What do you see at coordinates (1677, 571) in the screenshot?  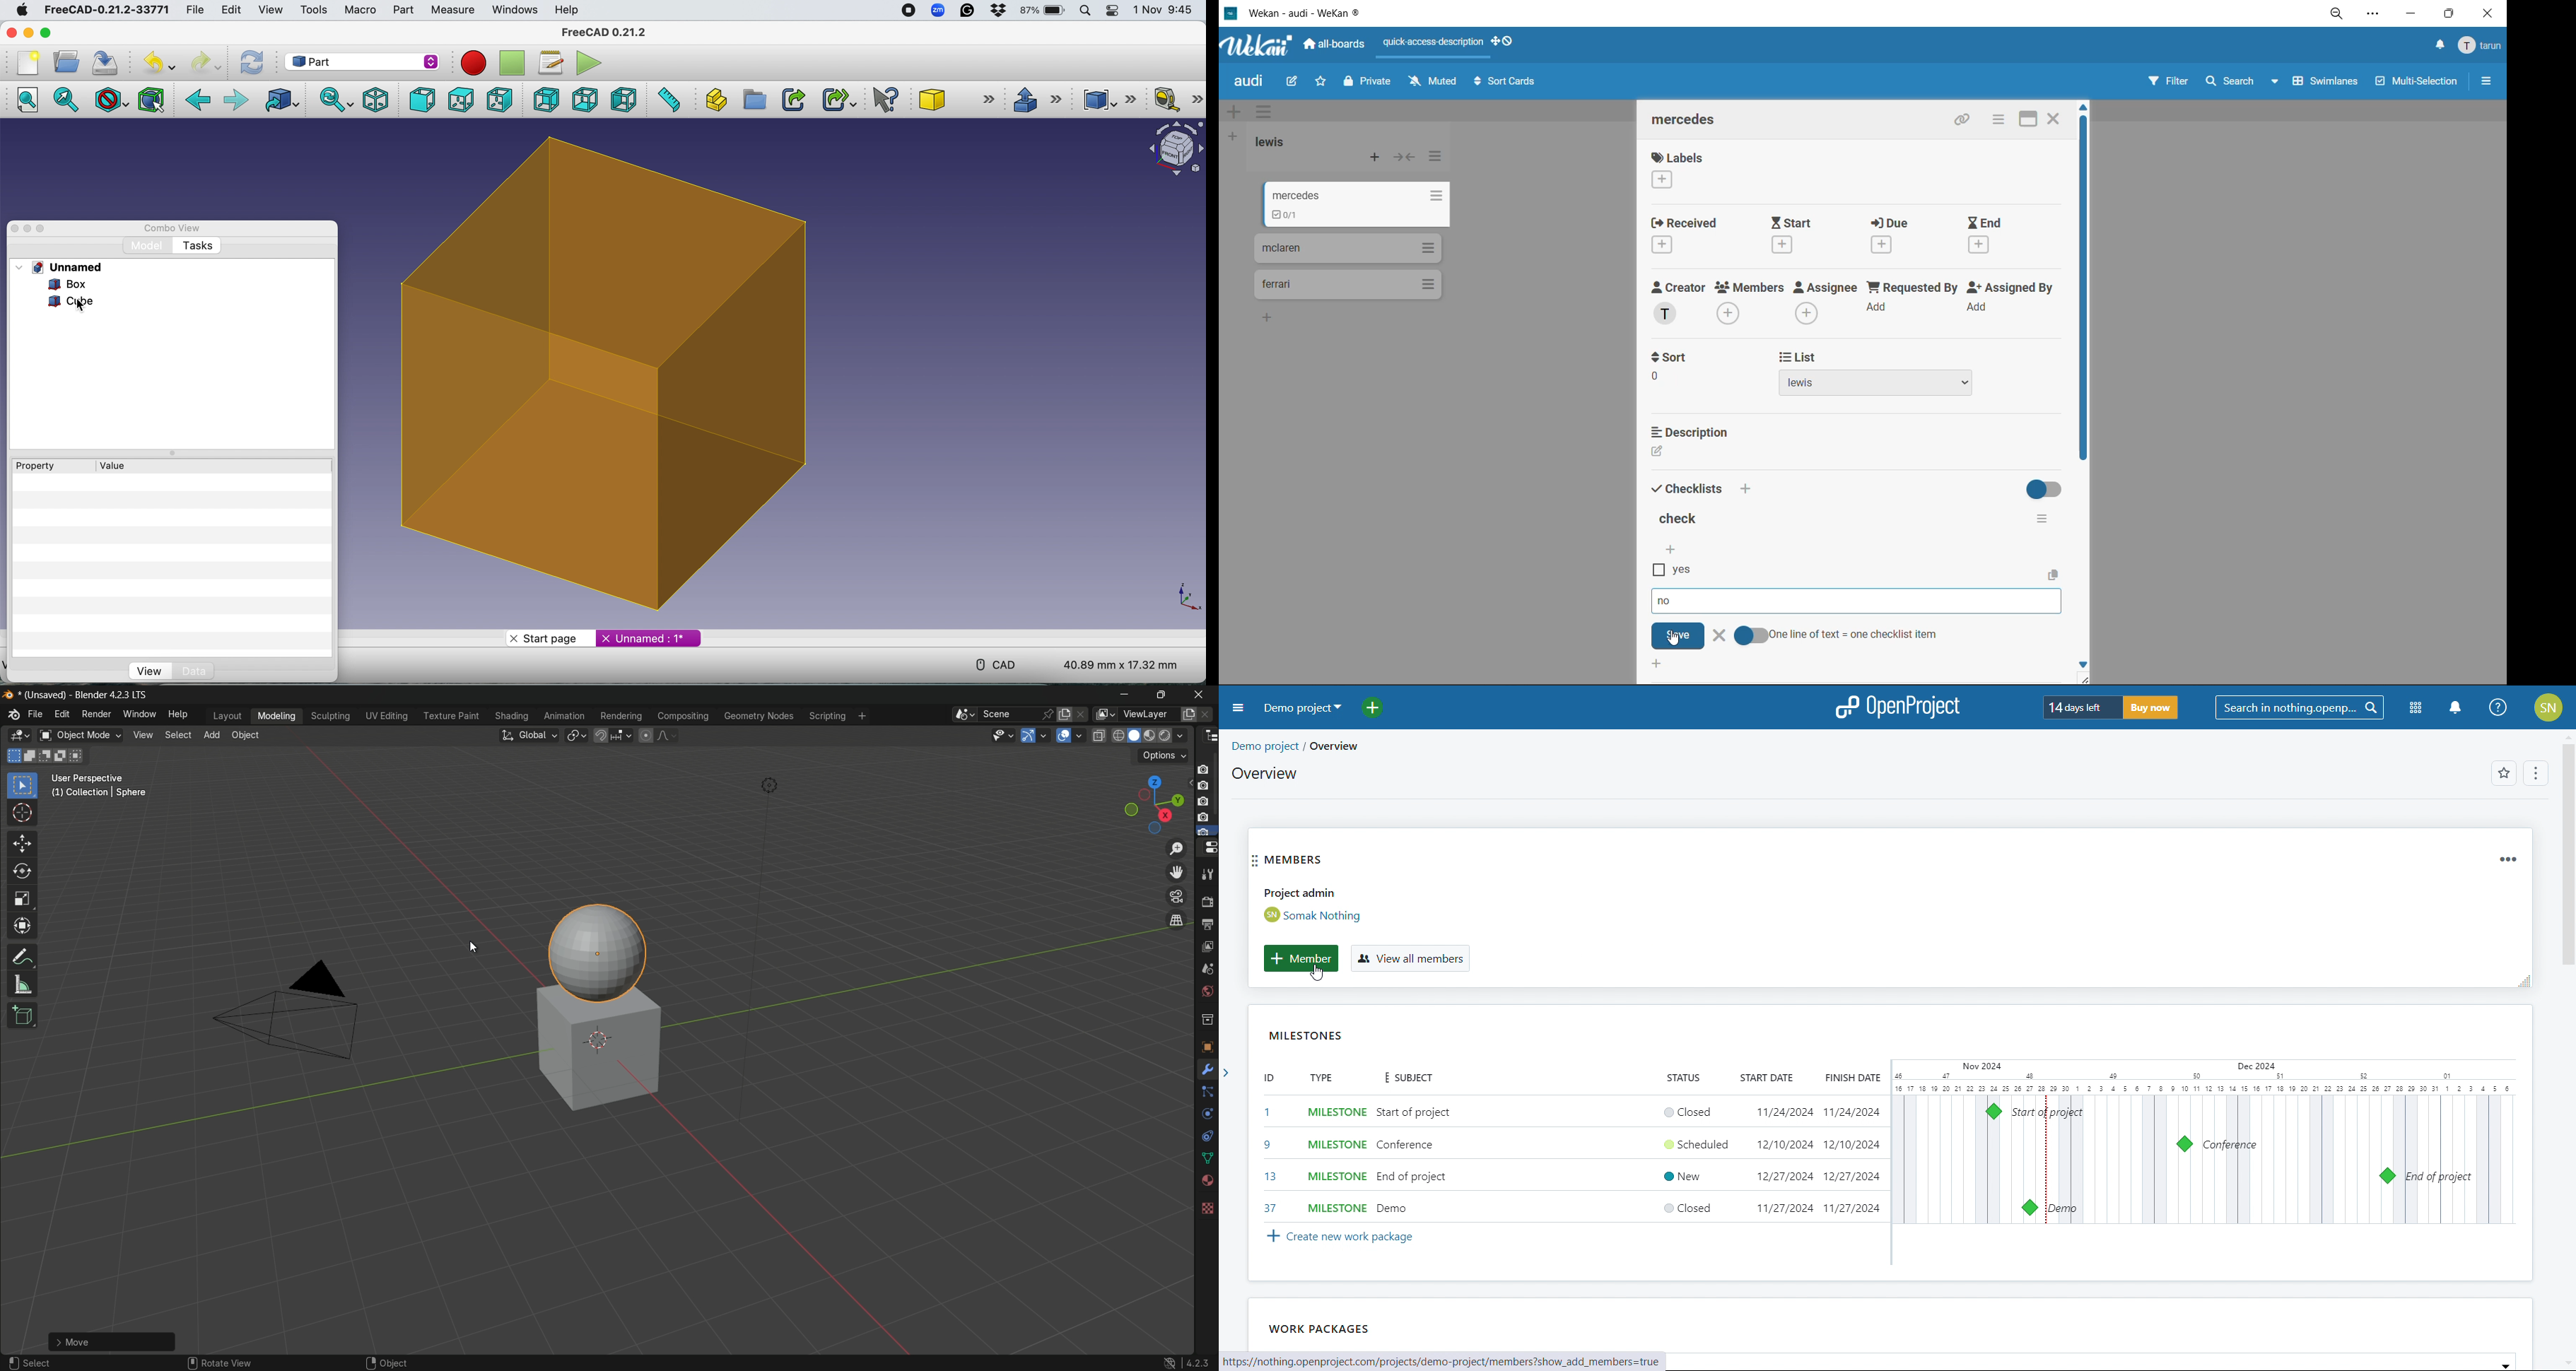 I see `checklist option saved` at bounding box center [1677, 571].